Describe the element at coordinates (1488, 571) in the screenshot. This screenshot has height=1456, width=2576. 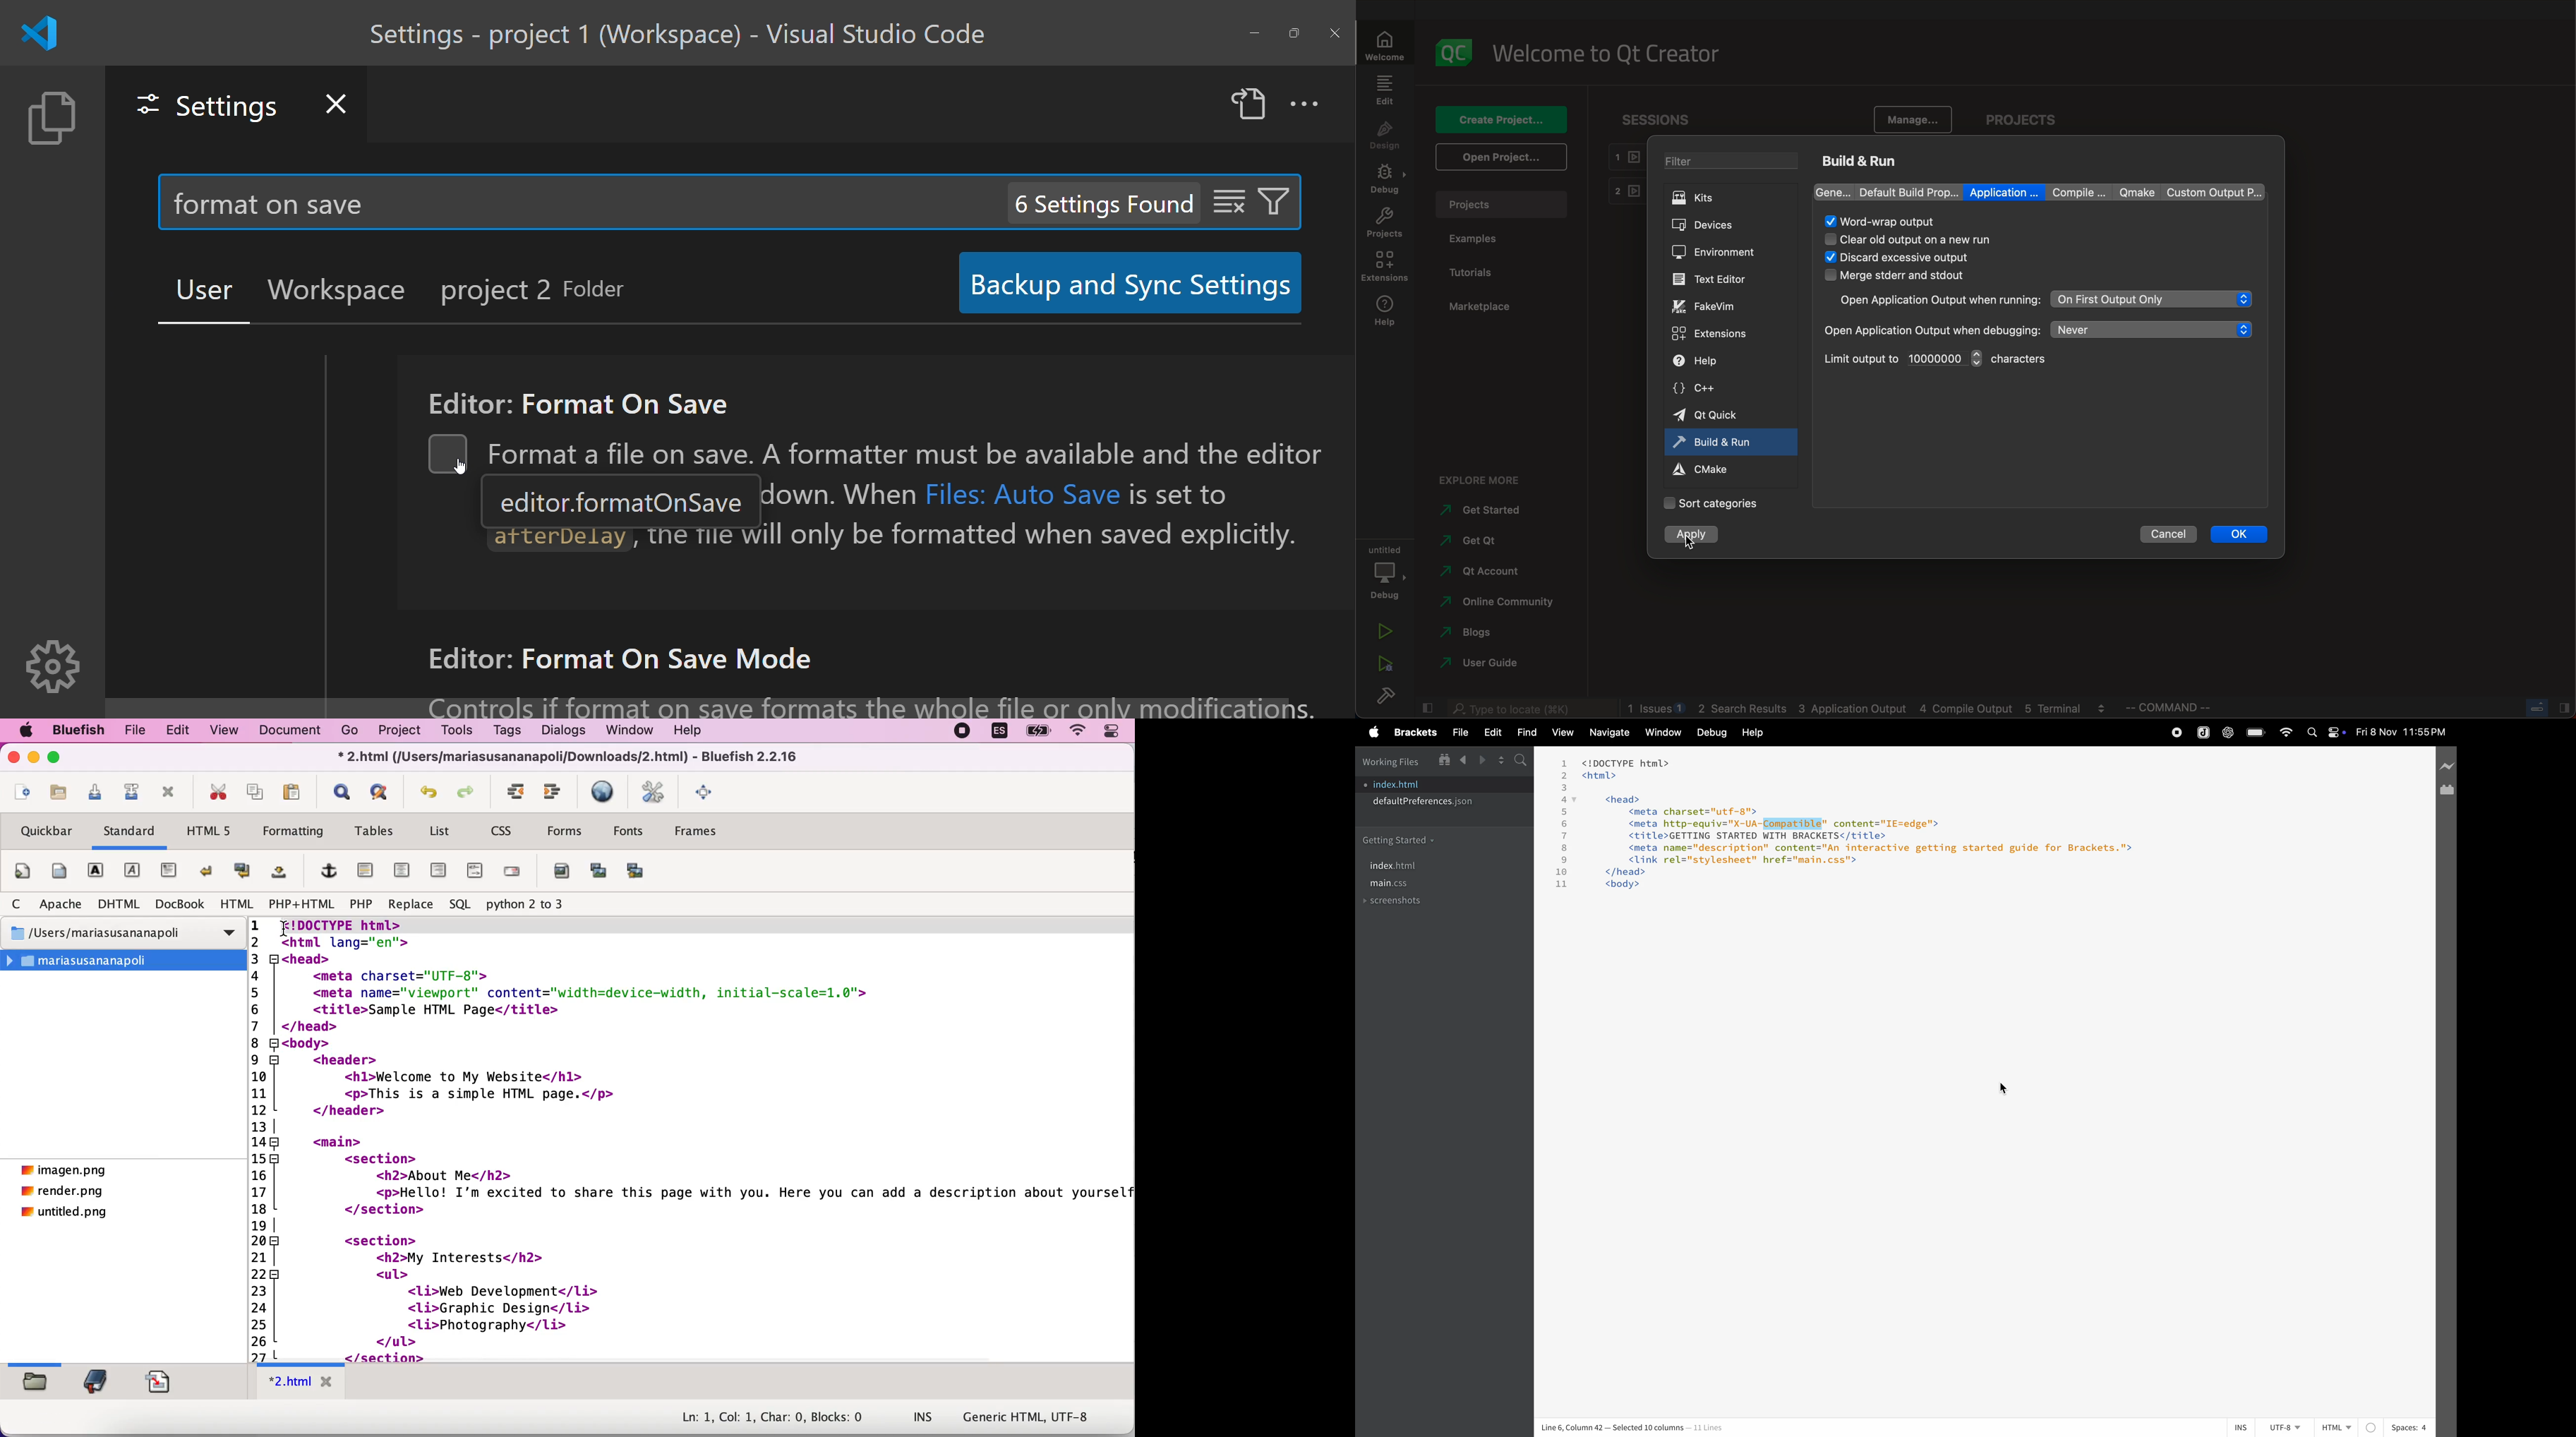
I see `account` at that location.